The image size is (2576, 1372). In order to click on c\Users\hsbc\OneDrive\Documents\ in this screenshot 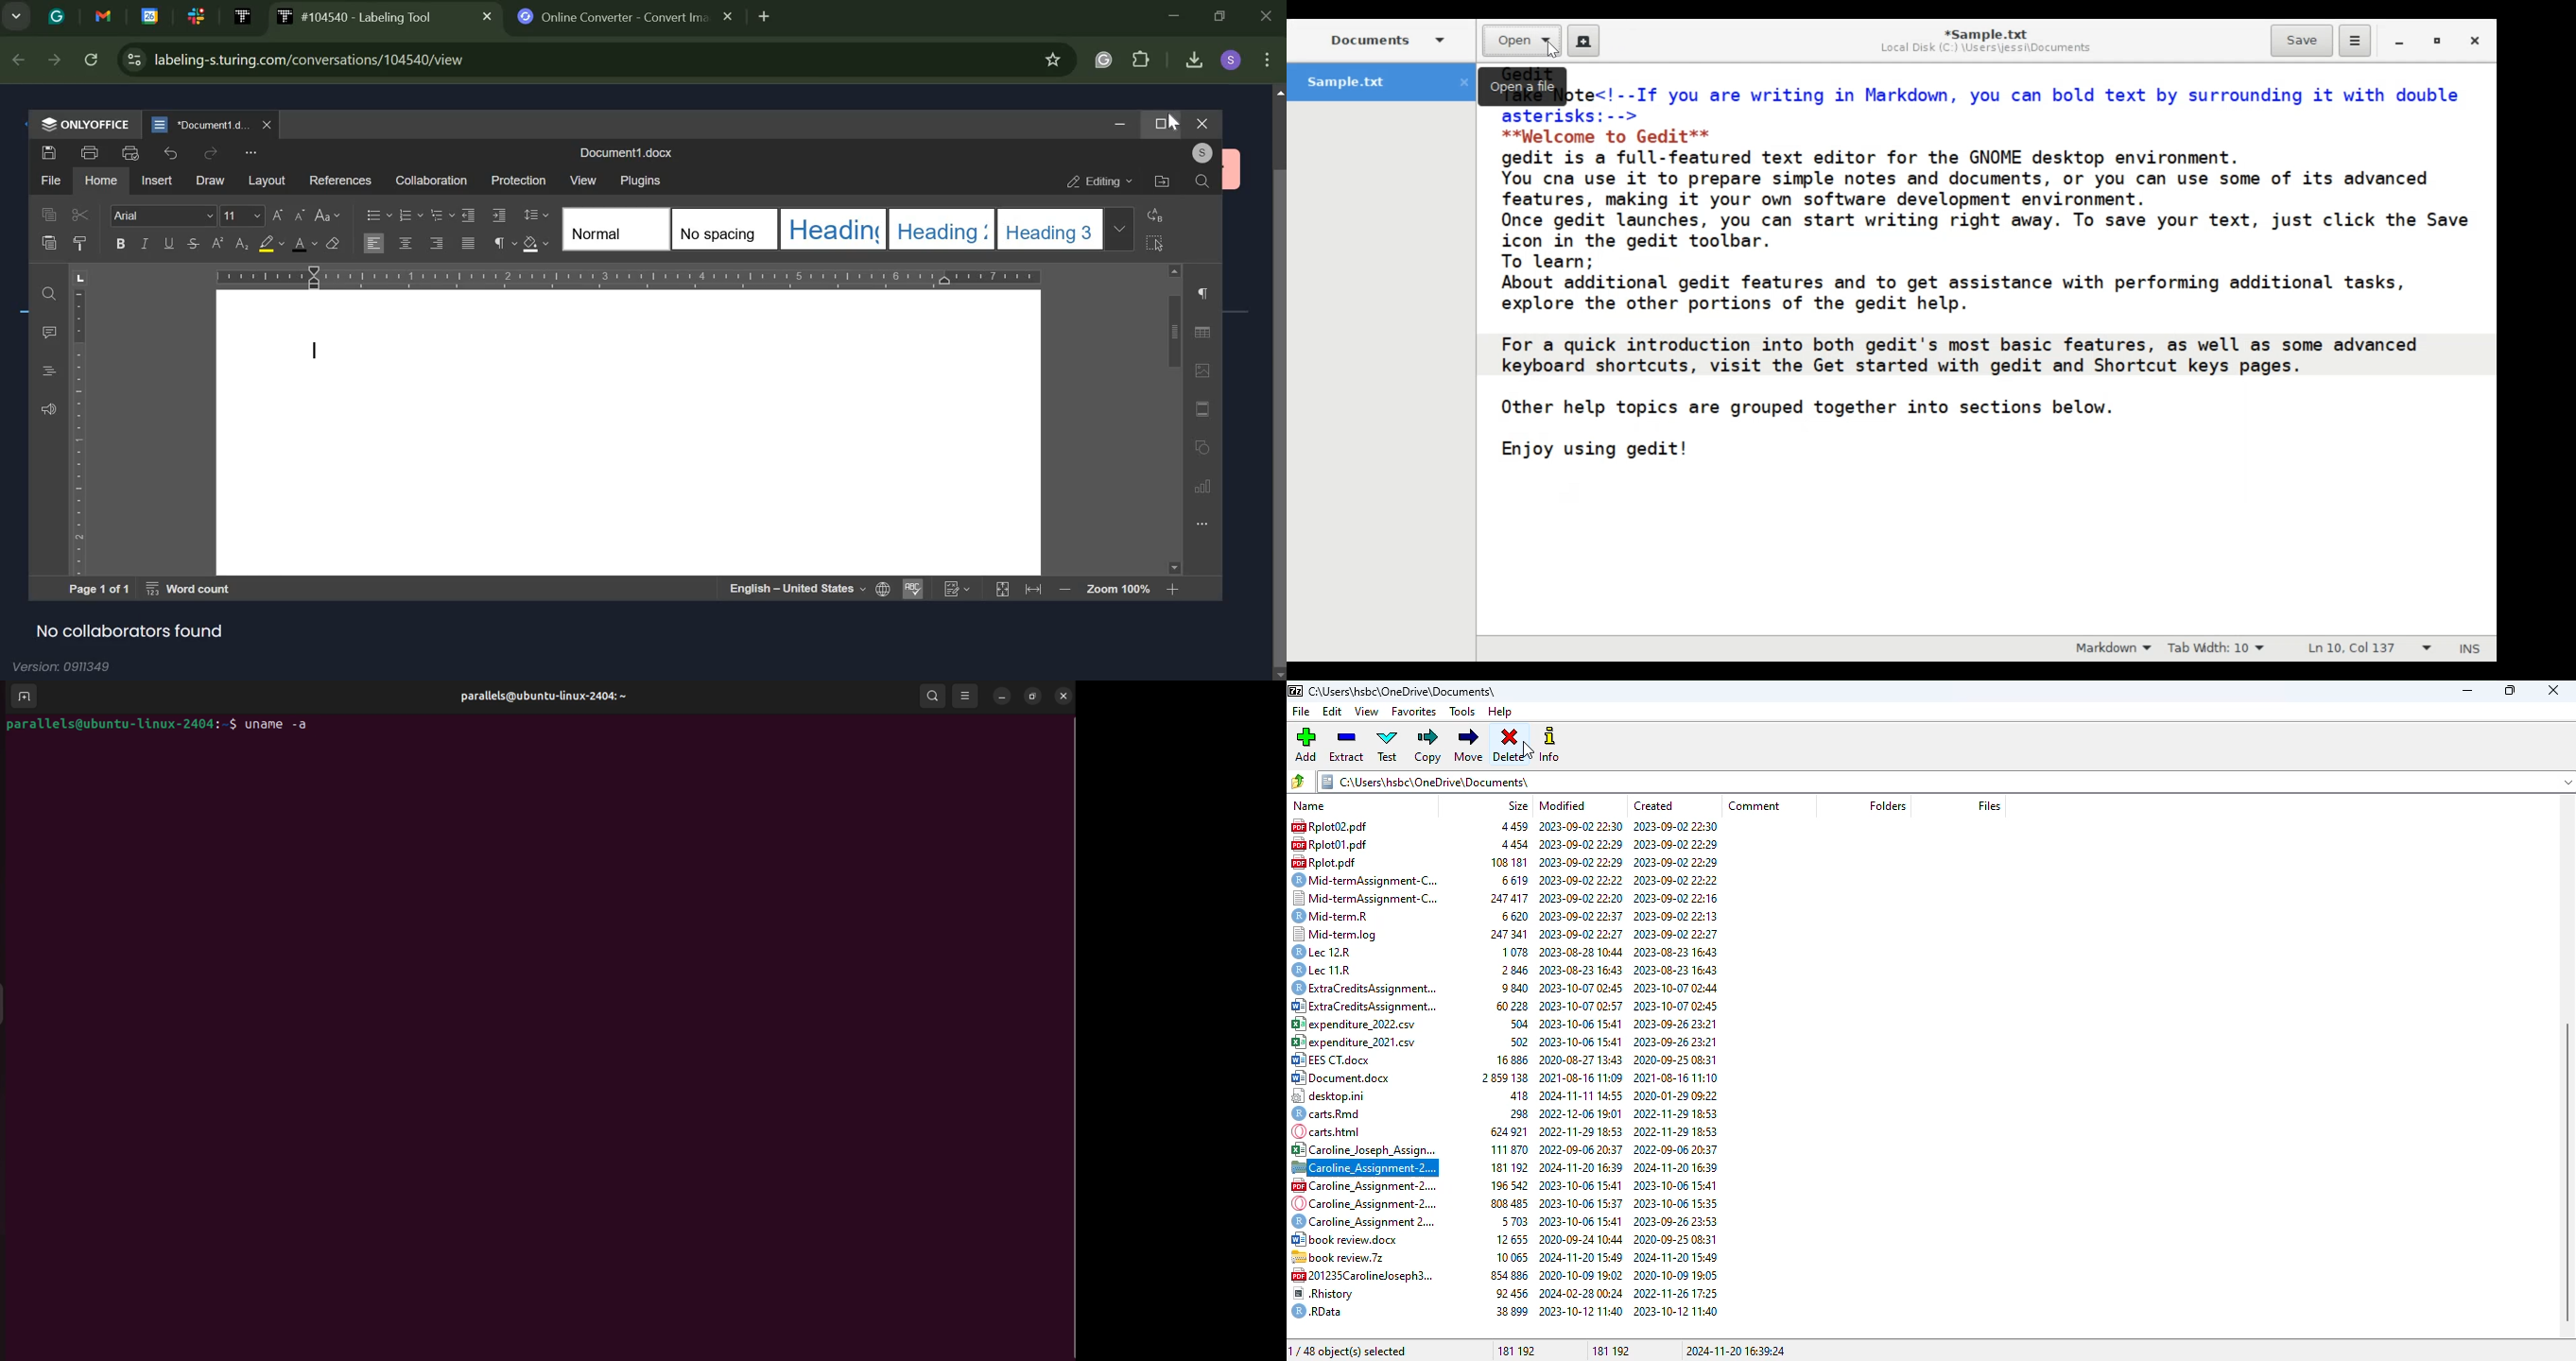, I will do `click(1412, 691)`.